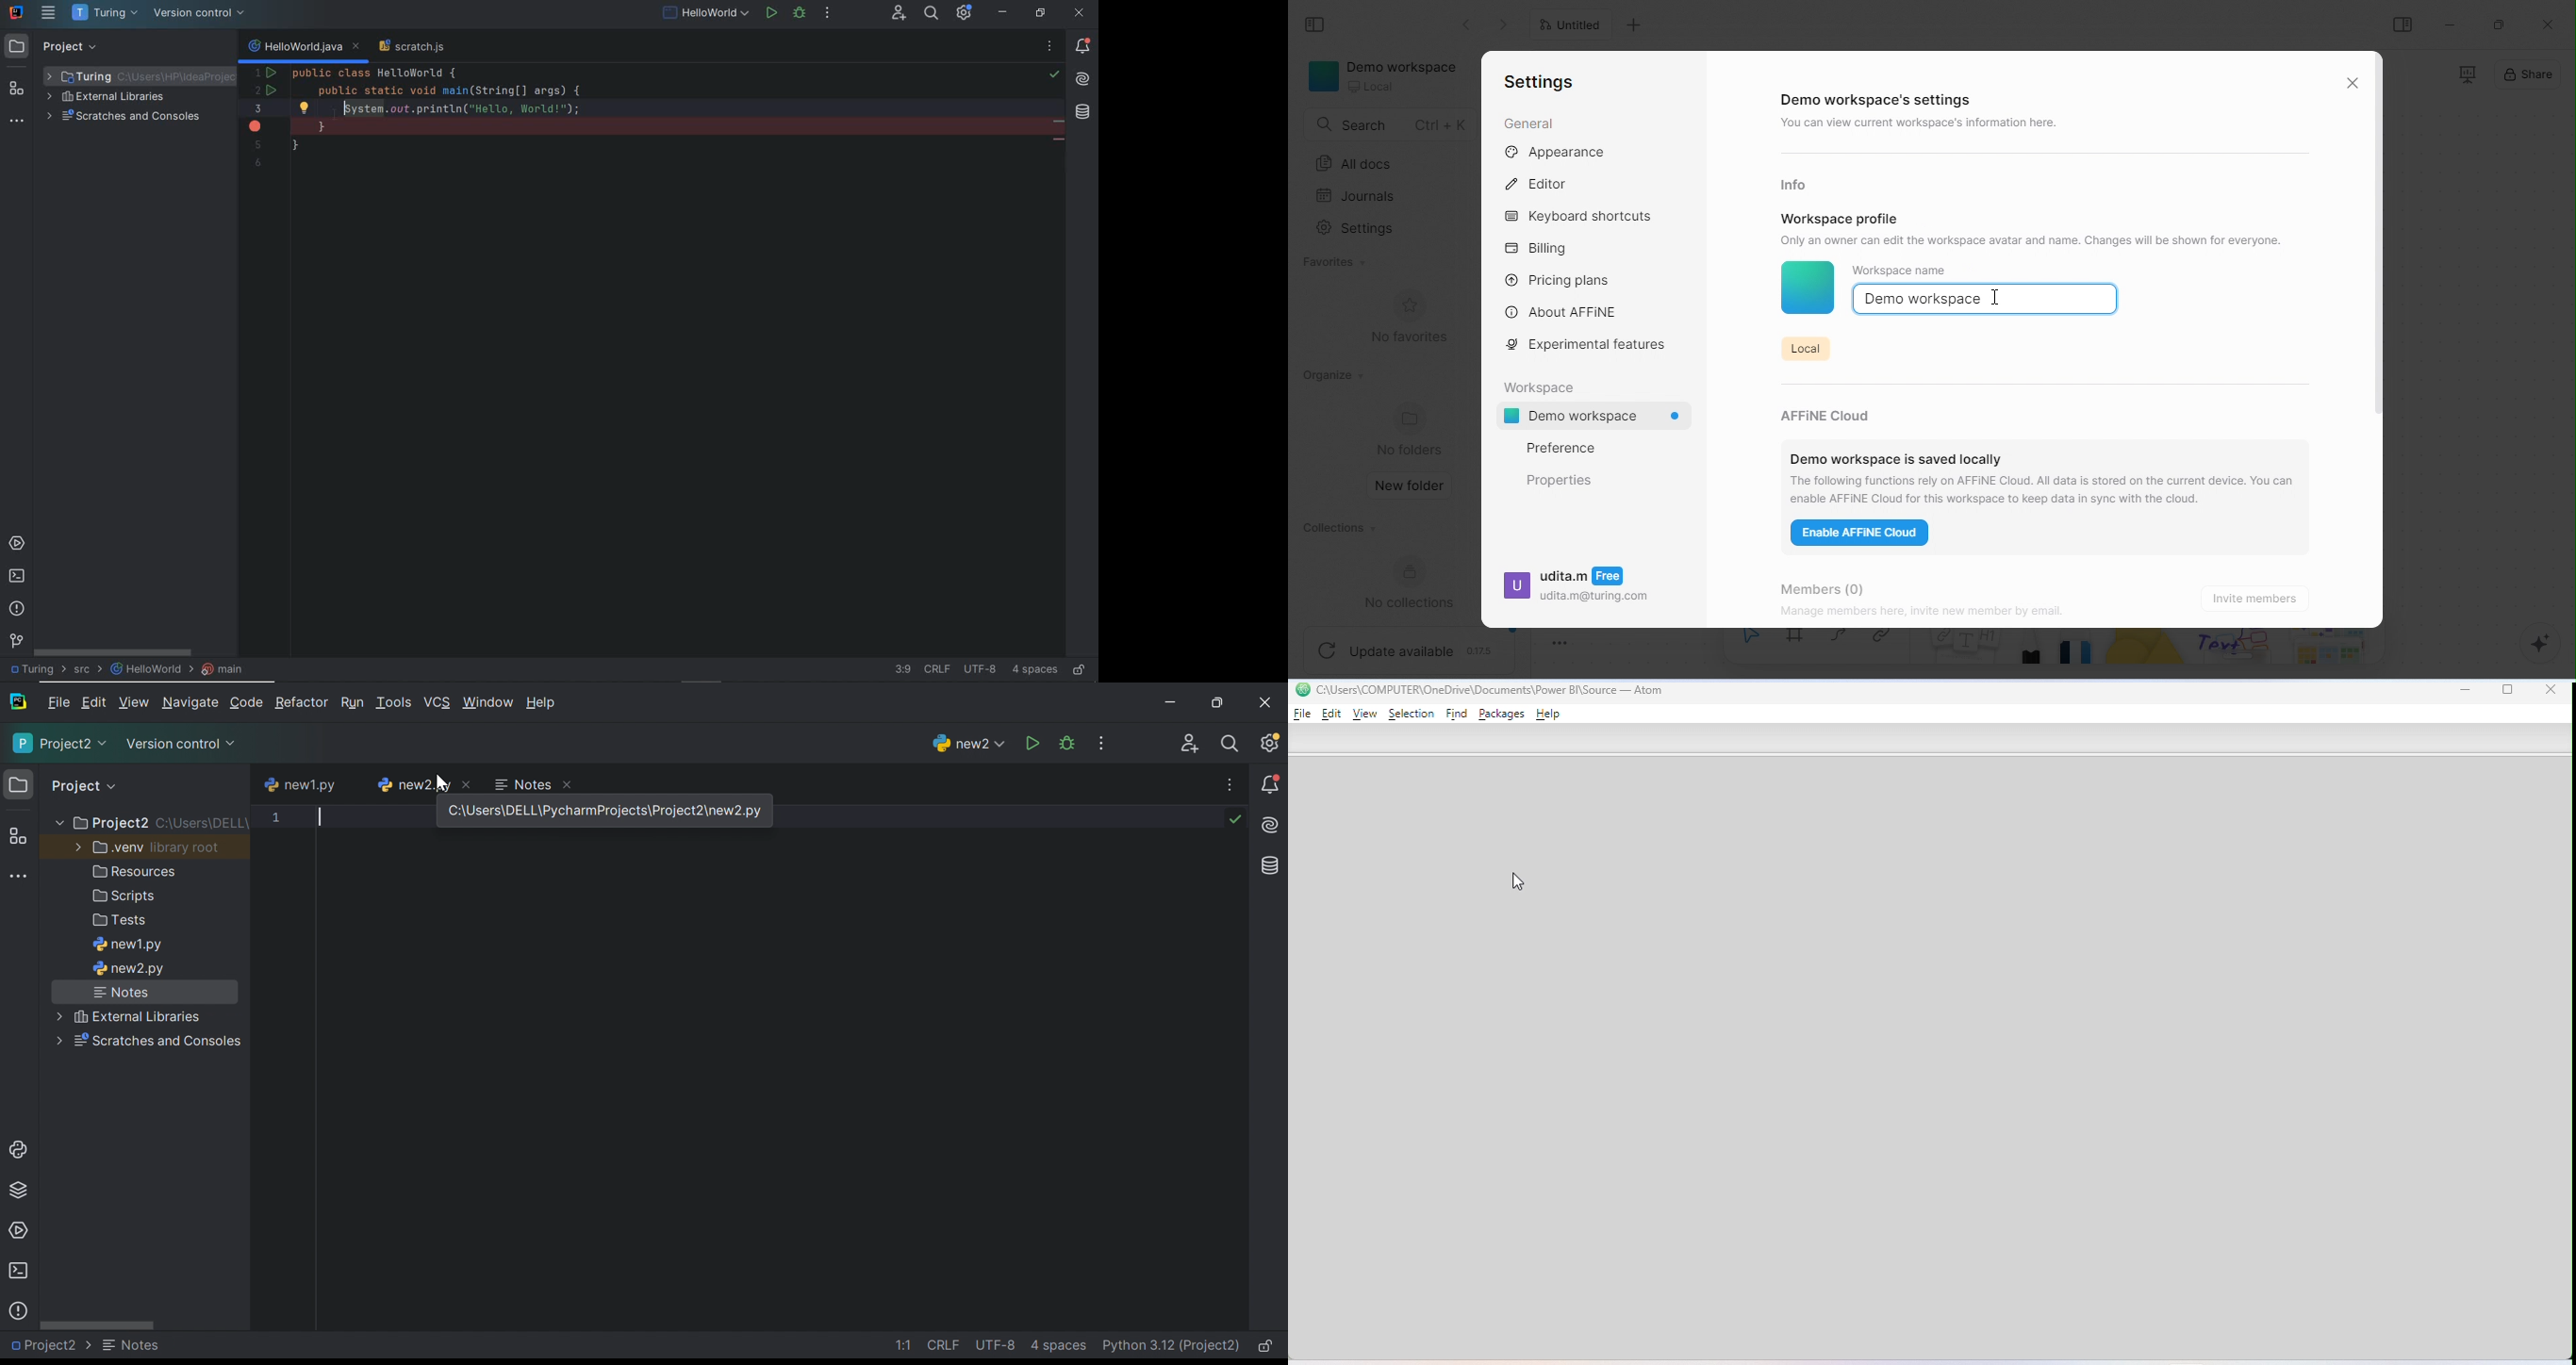  What do you see at coordinates (1358, 196) in the screenshot?
I see `journals` at bounding box center [1358, 196].